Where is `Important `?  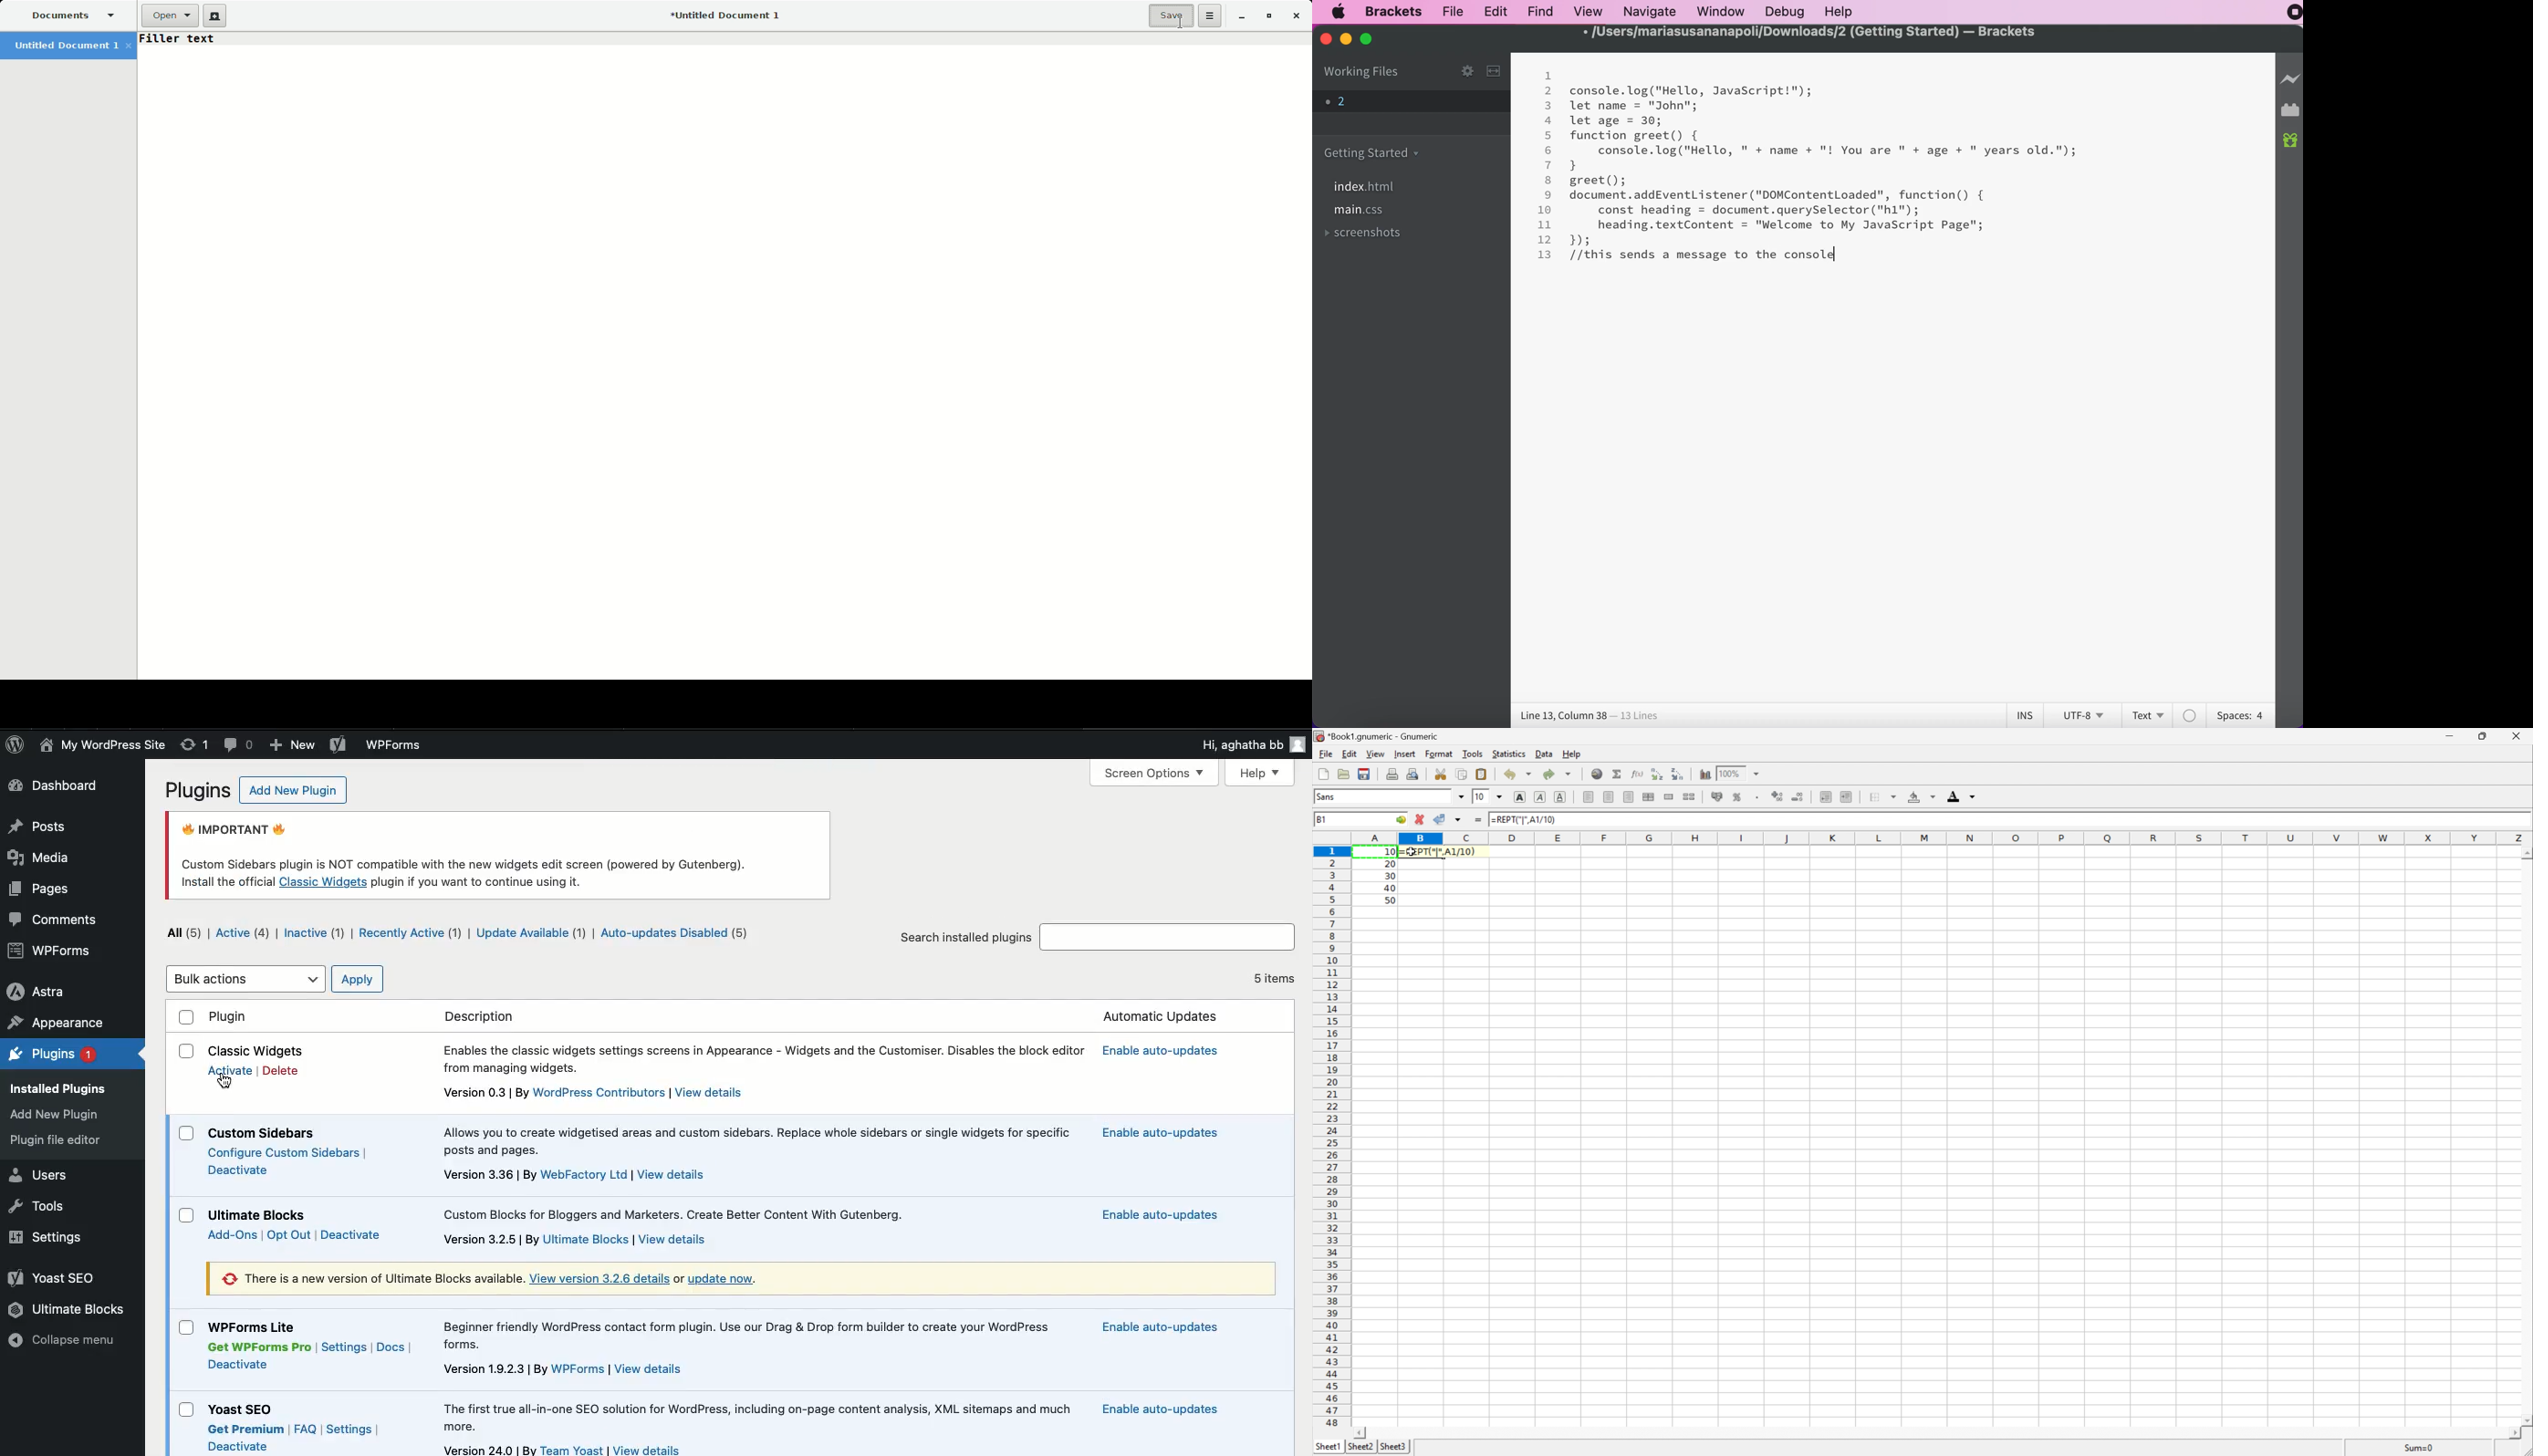
Important  is located at coordinates (466, 843).